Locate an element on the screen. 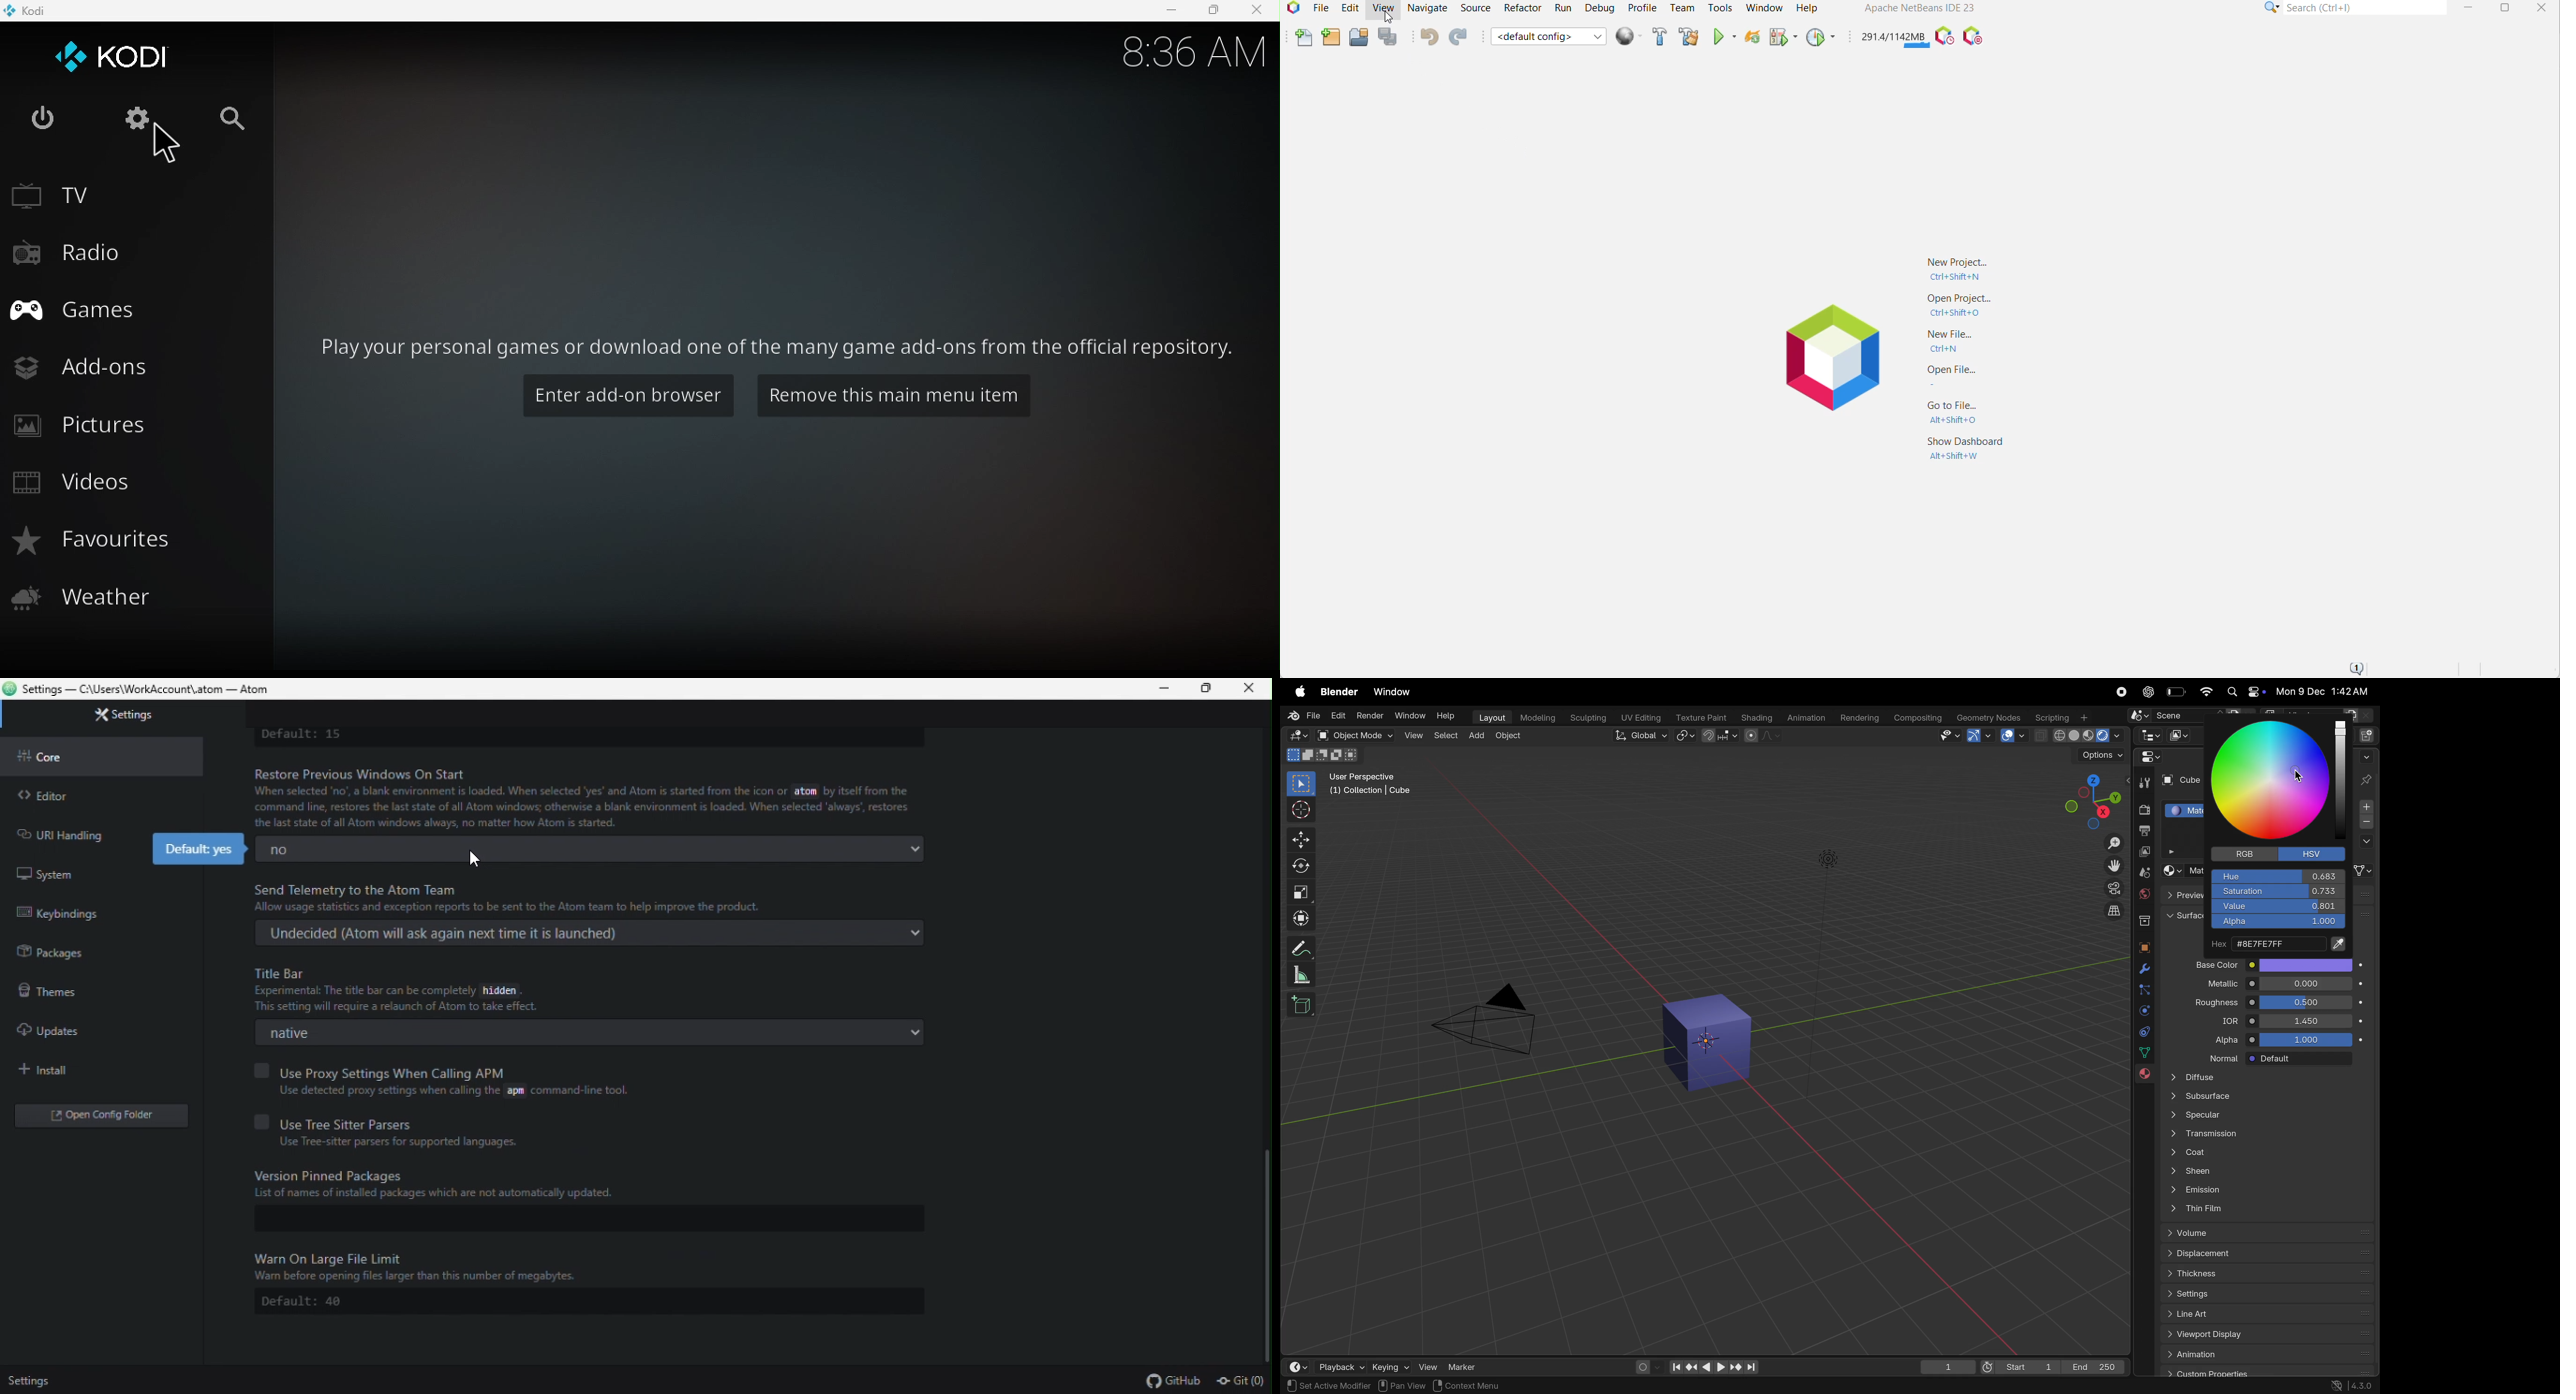 This screenshot has height=1400, width=2576. editor type is located at coordinates (2150, 735).